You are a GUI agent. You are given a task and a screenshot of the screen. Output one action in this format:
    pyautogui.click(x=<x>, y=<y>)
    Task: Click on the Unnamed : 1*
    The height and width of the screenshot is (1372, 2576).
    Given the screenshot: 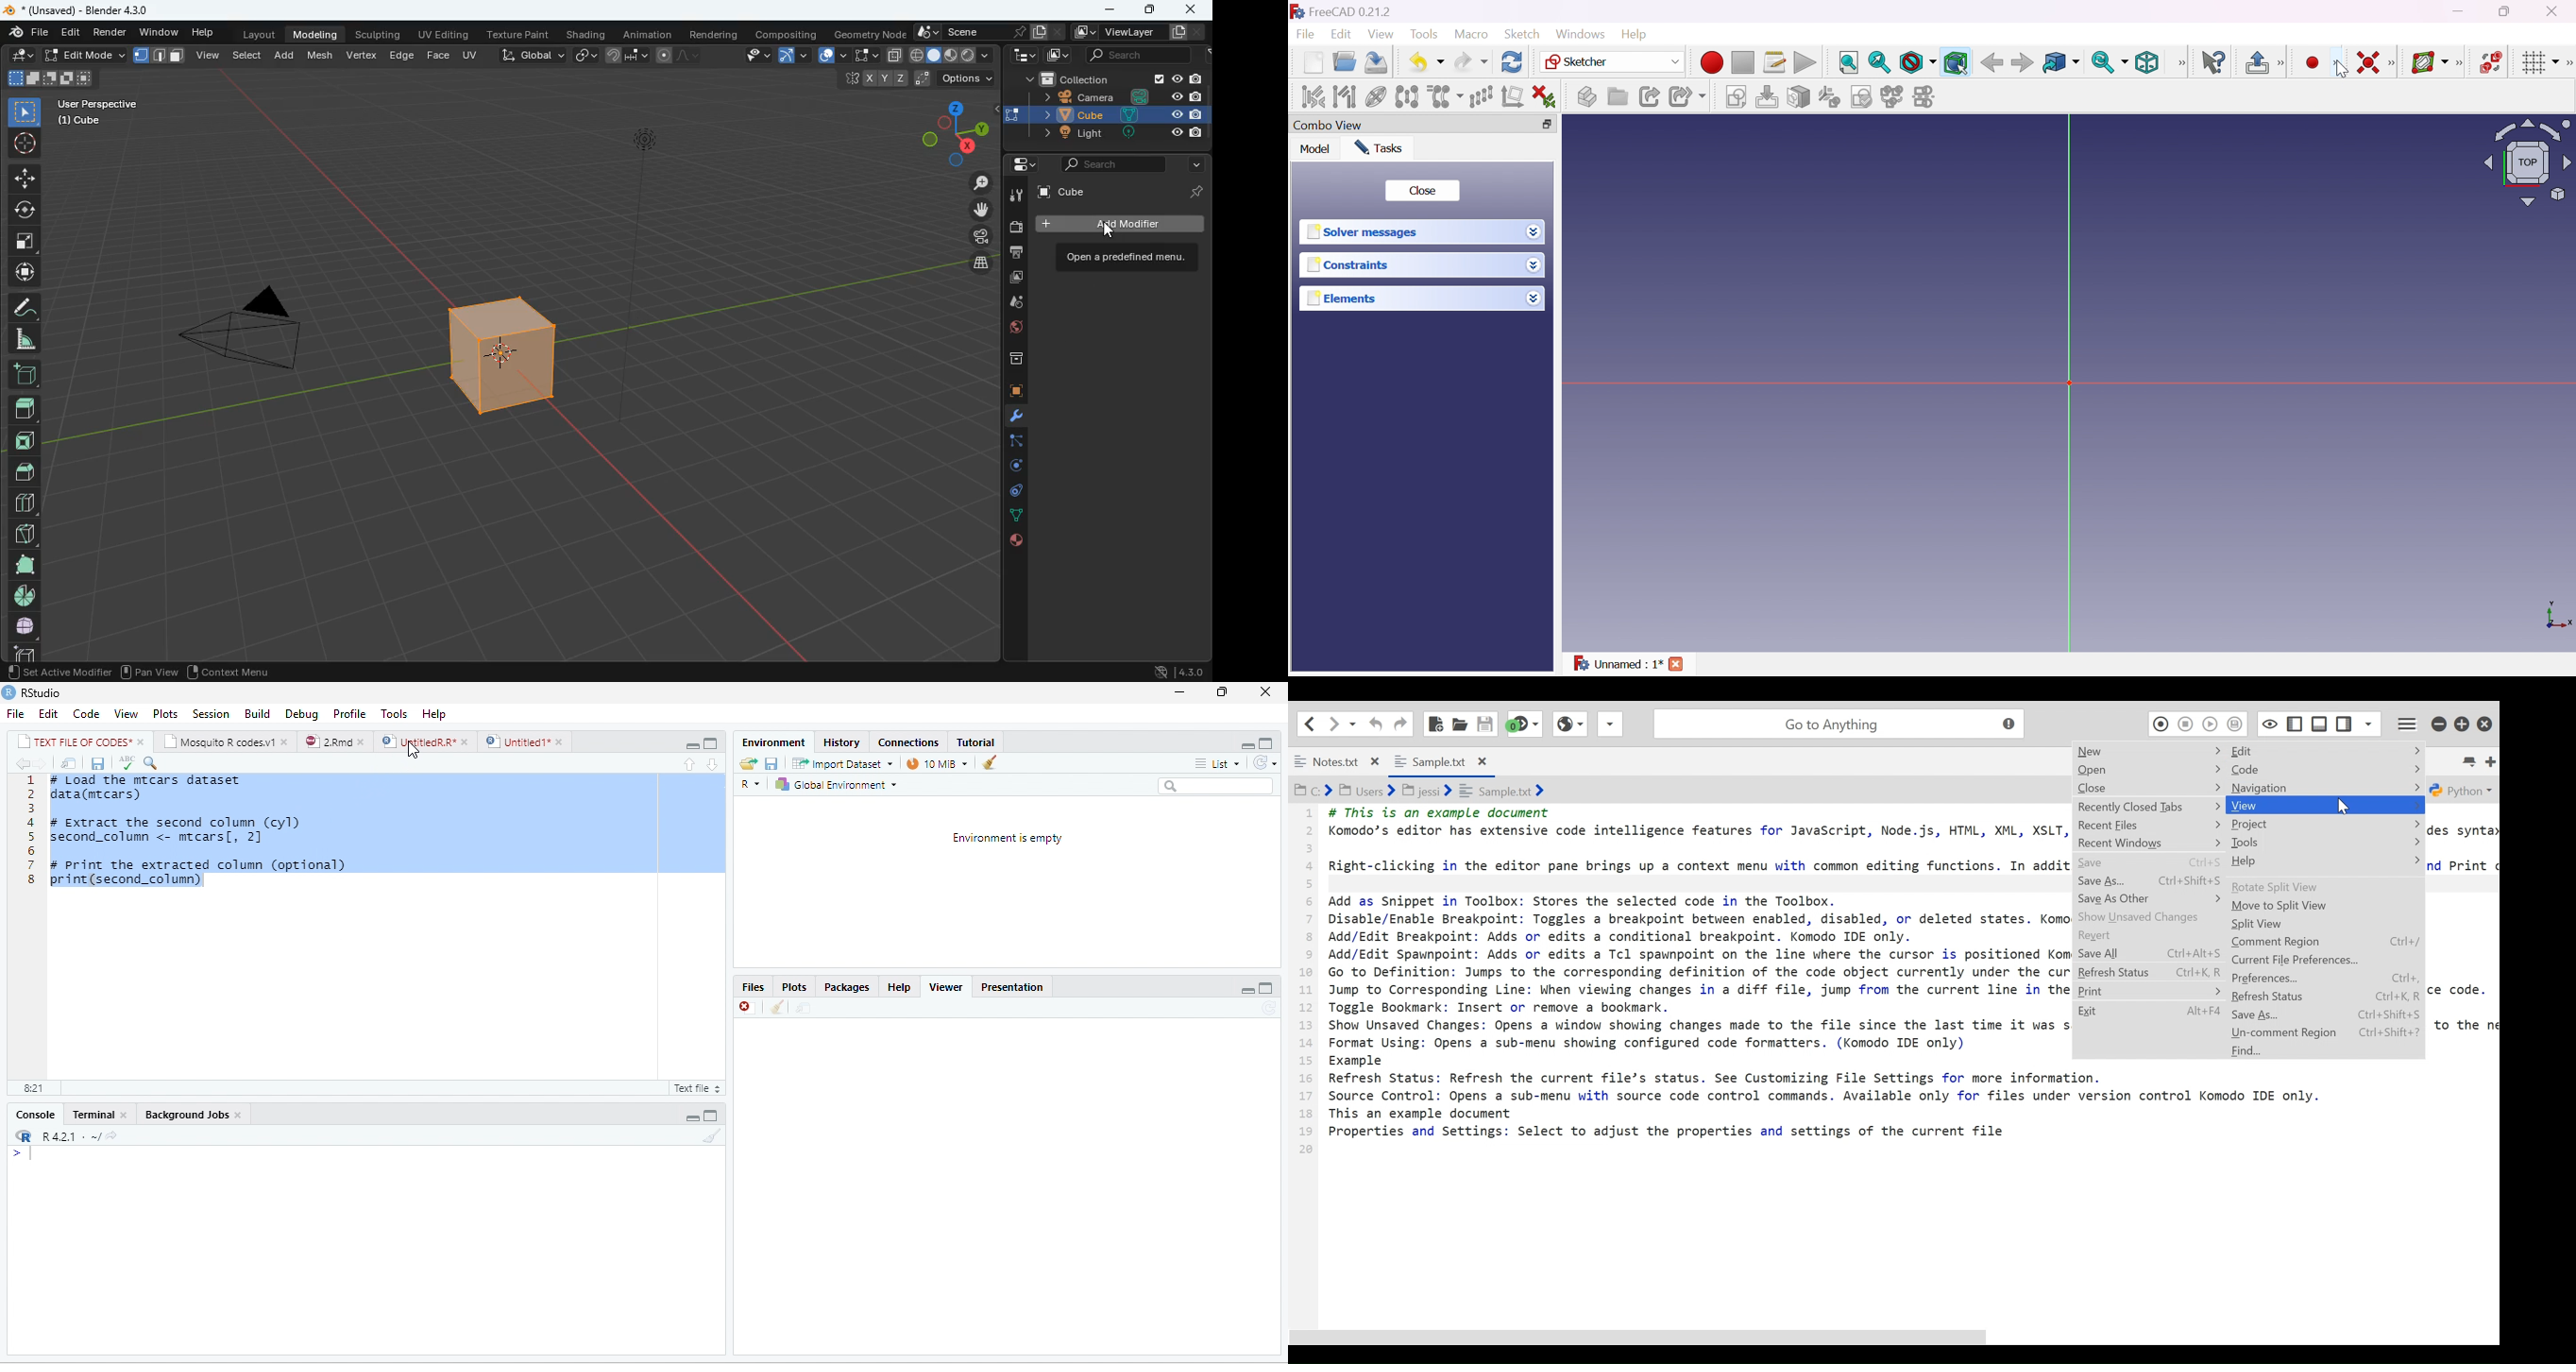 What is the action you would take?
    pyautogui.click(x=1617, y=664)
    